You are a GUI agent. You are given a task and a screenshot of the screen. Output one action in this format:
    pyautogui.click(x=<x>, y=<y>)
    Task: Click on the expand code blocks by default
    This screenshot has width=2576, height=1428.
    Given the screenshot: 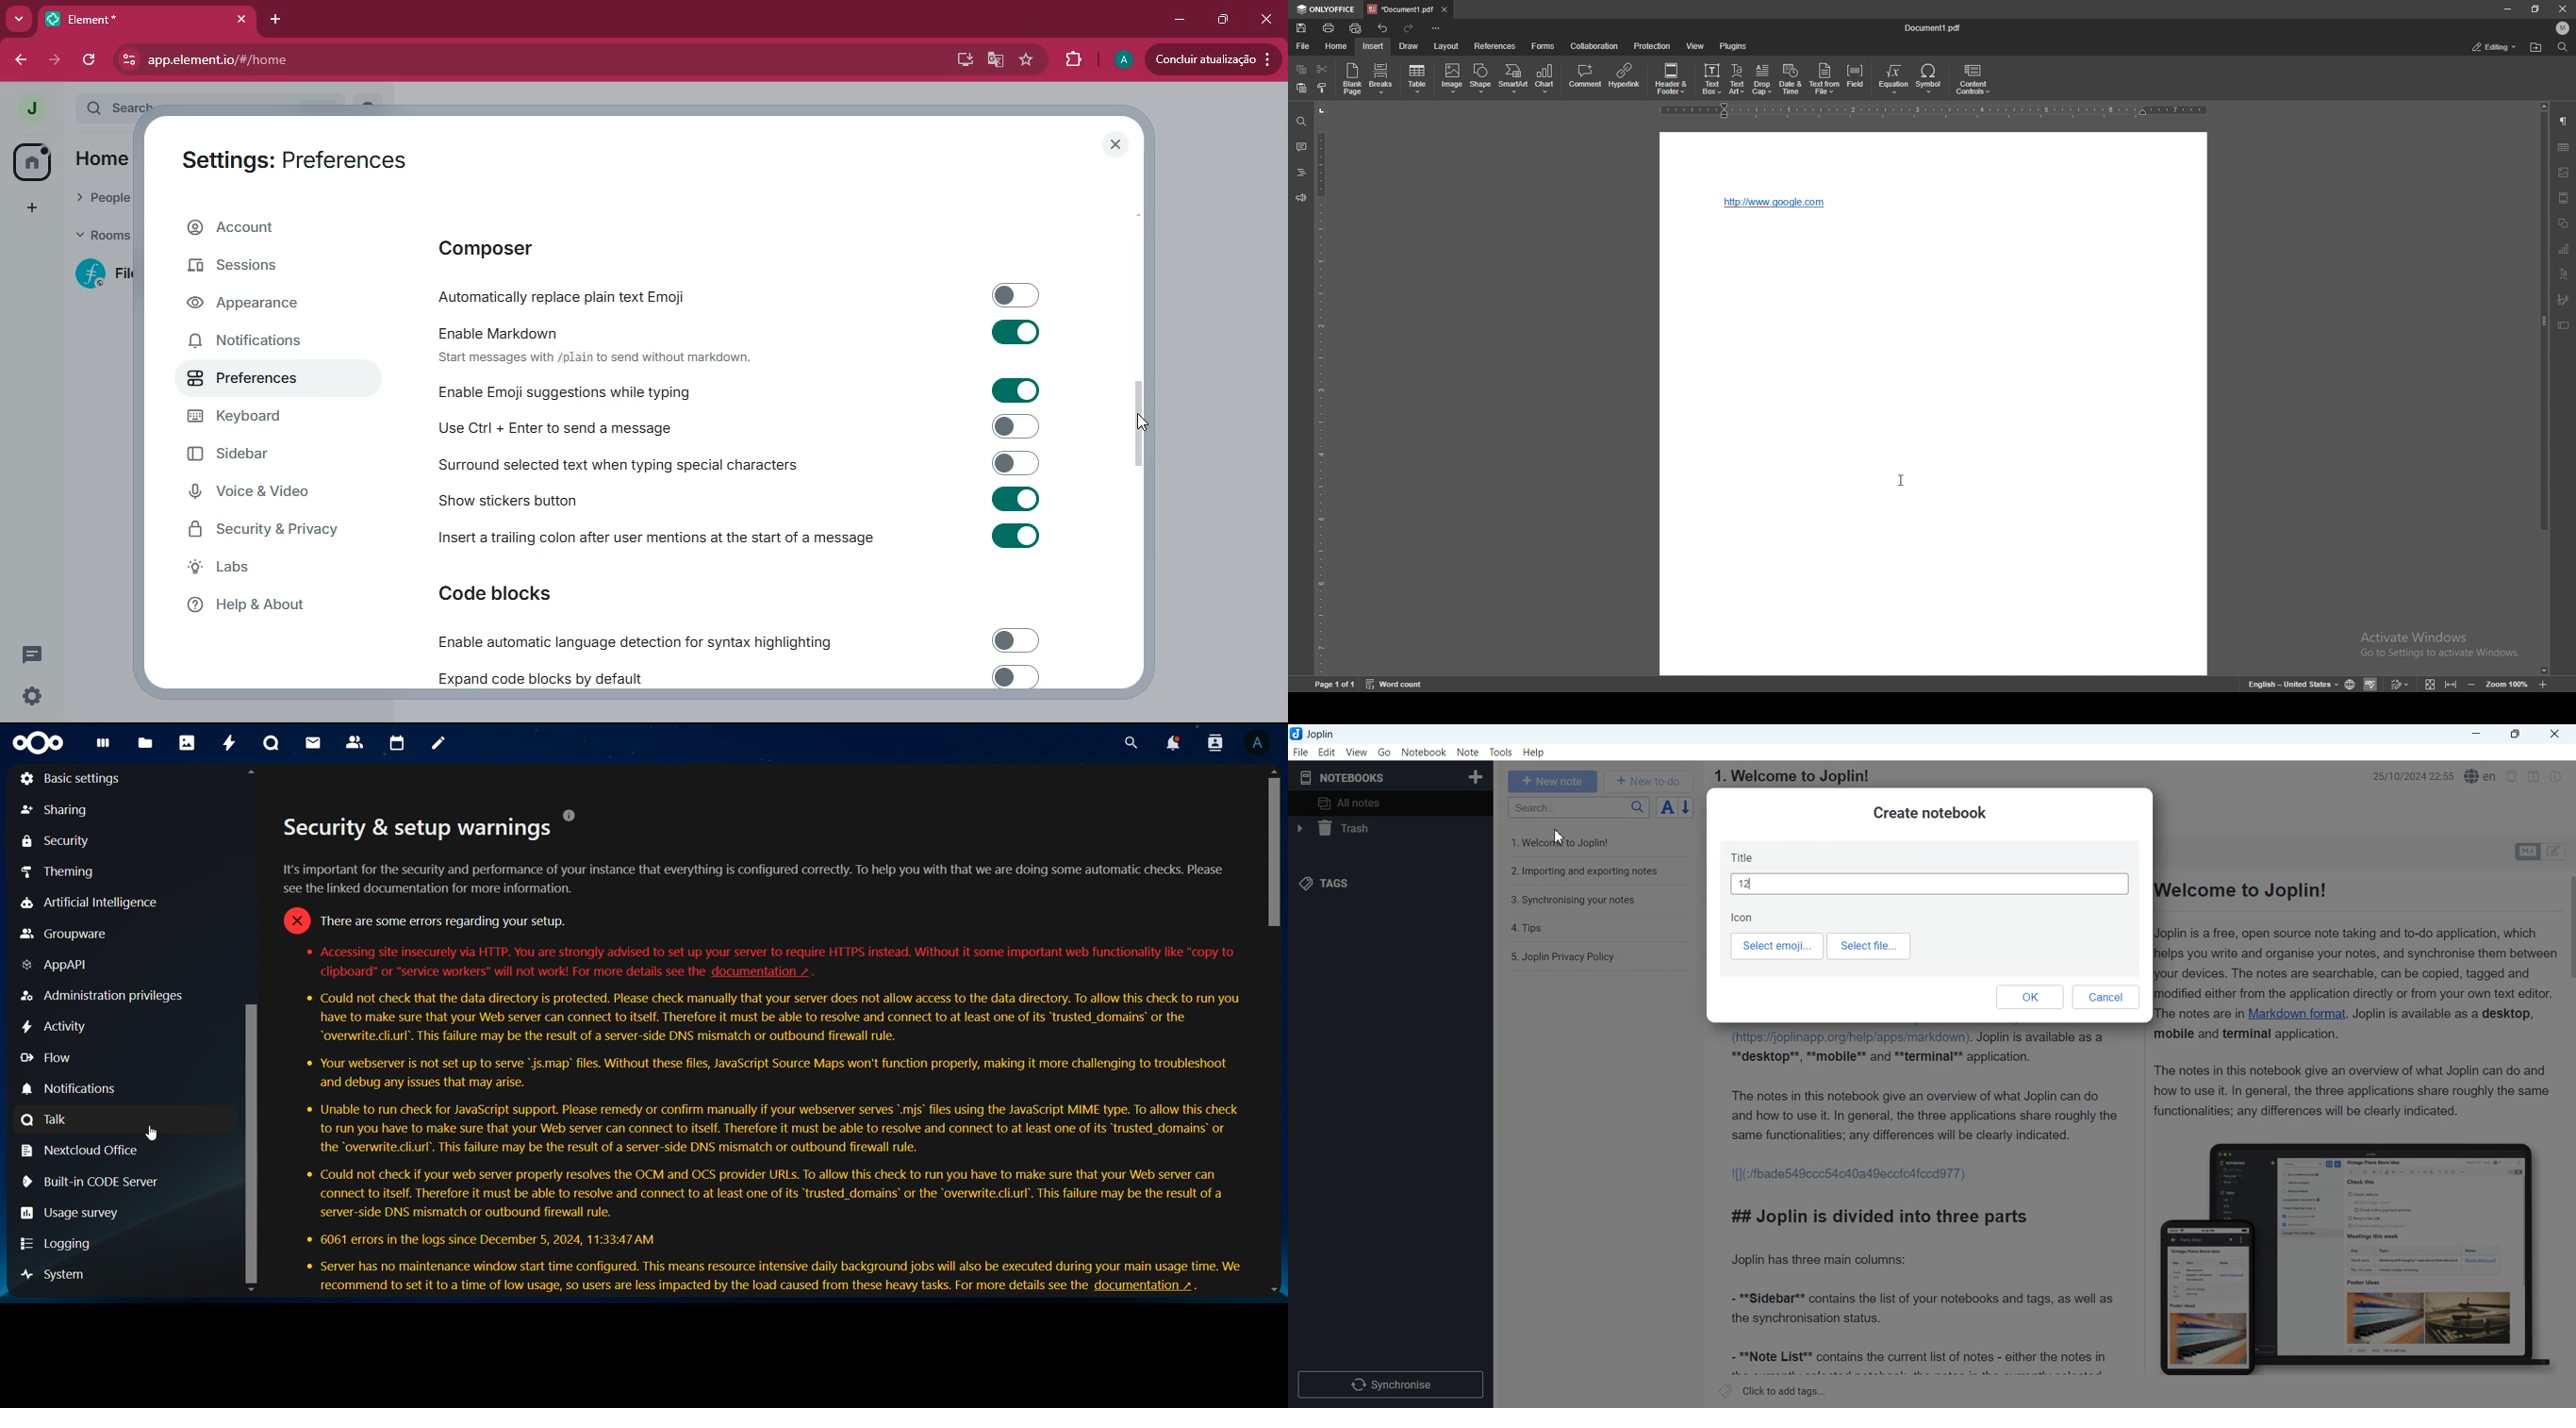 What is the action you would take?
    pyautogui.click(x=732, y=677)
    